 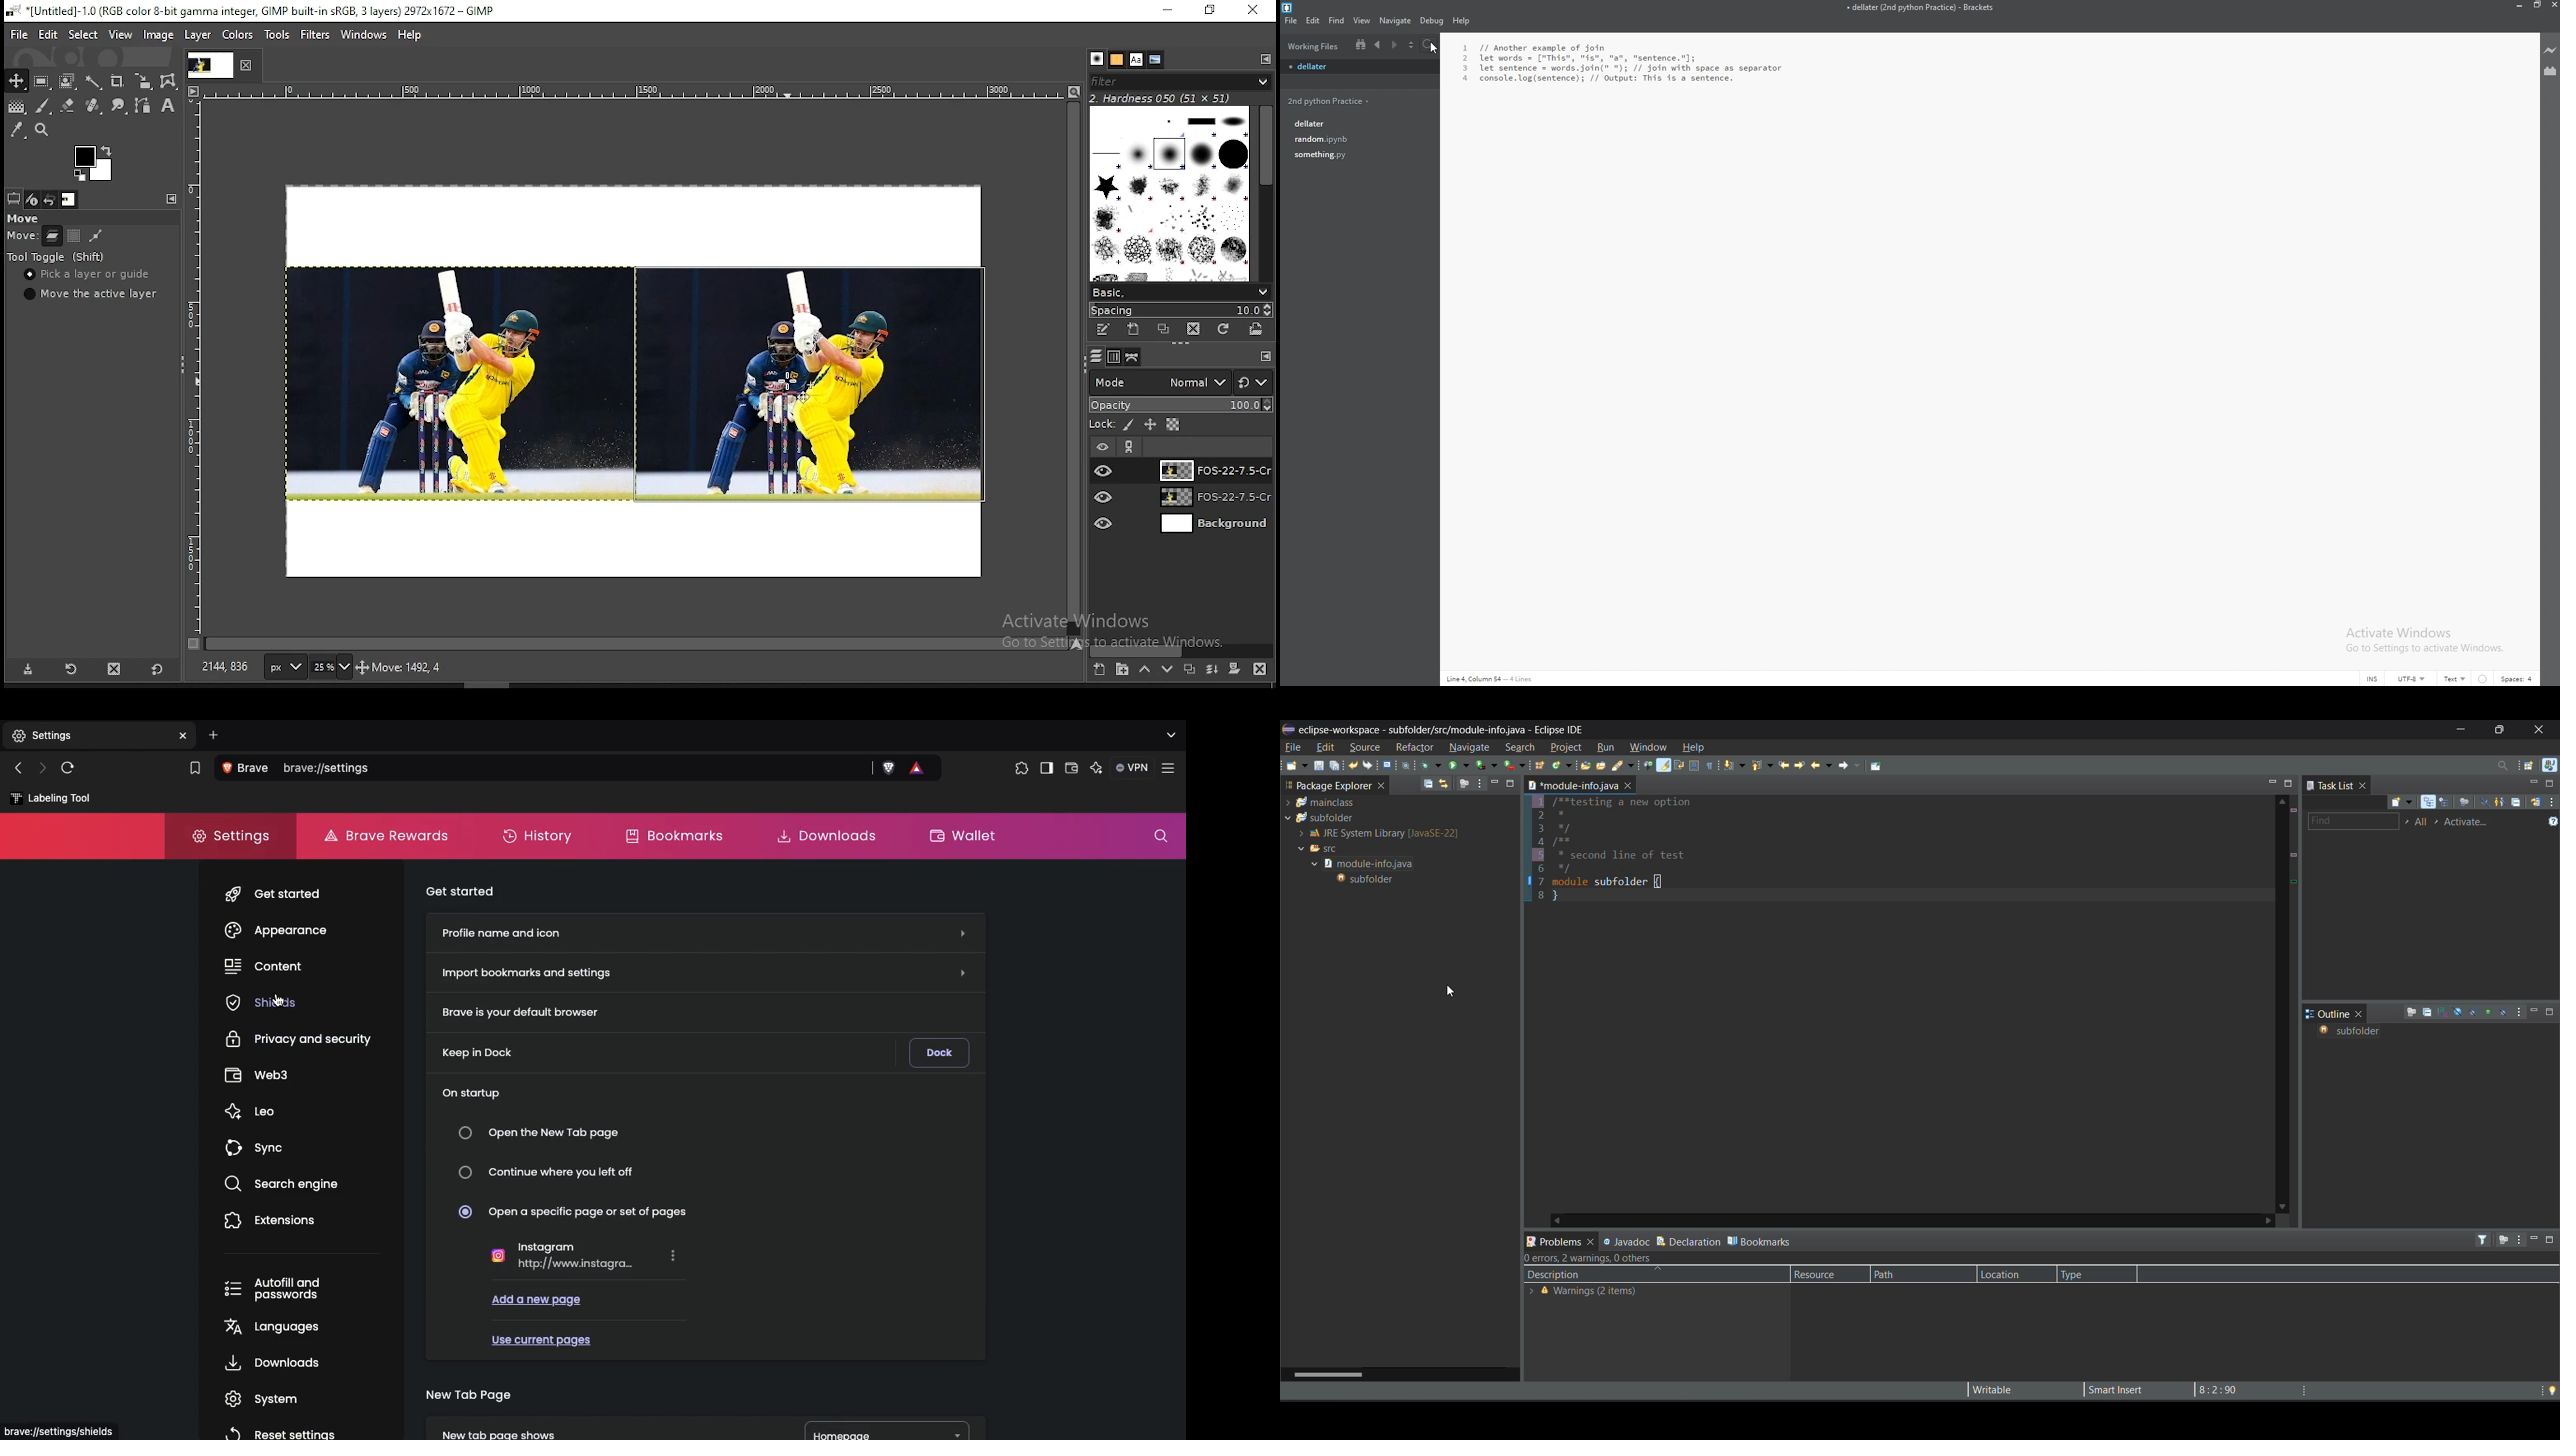 I want to click on History, so click(x=540, y=836).